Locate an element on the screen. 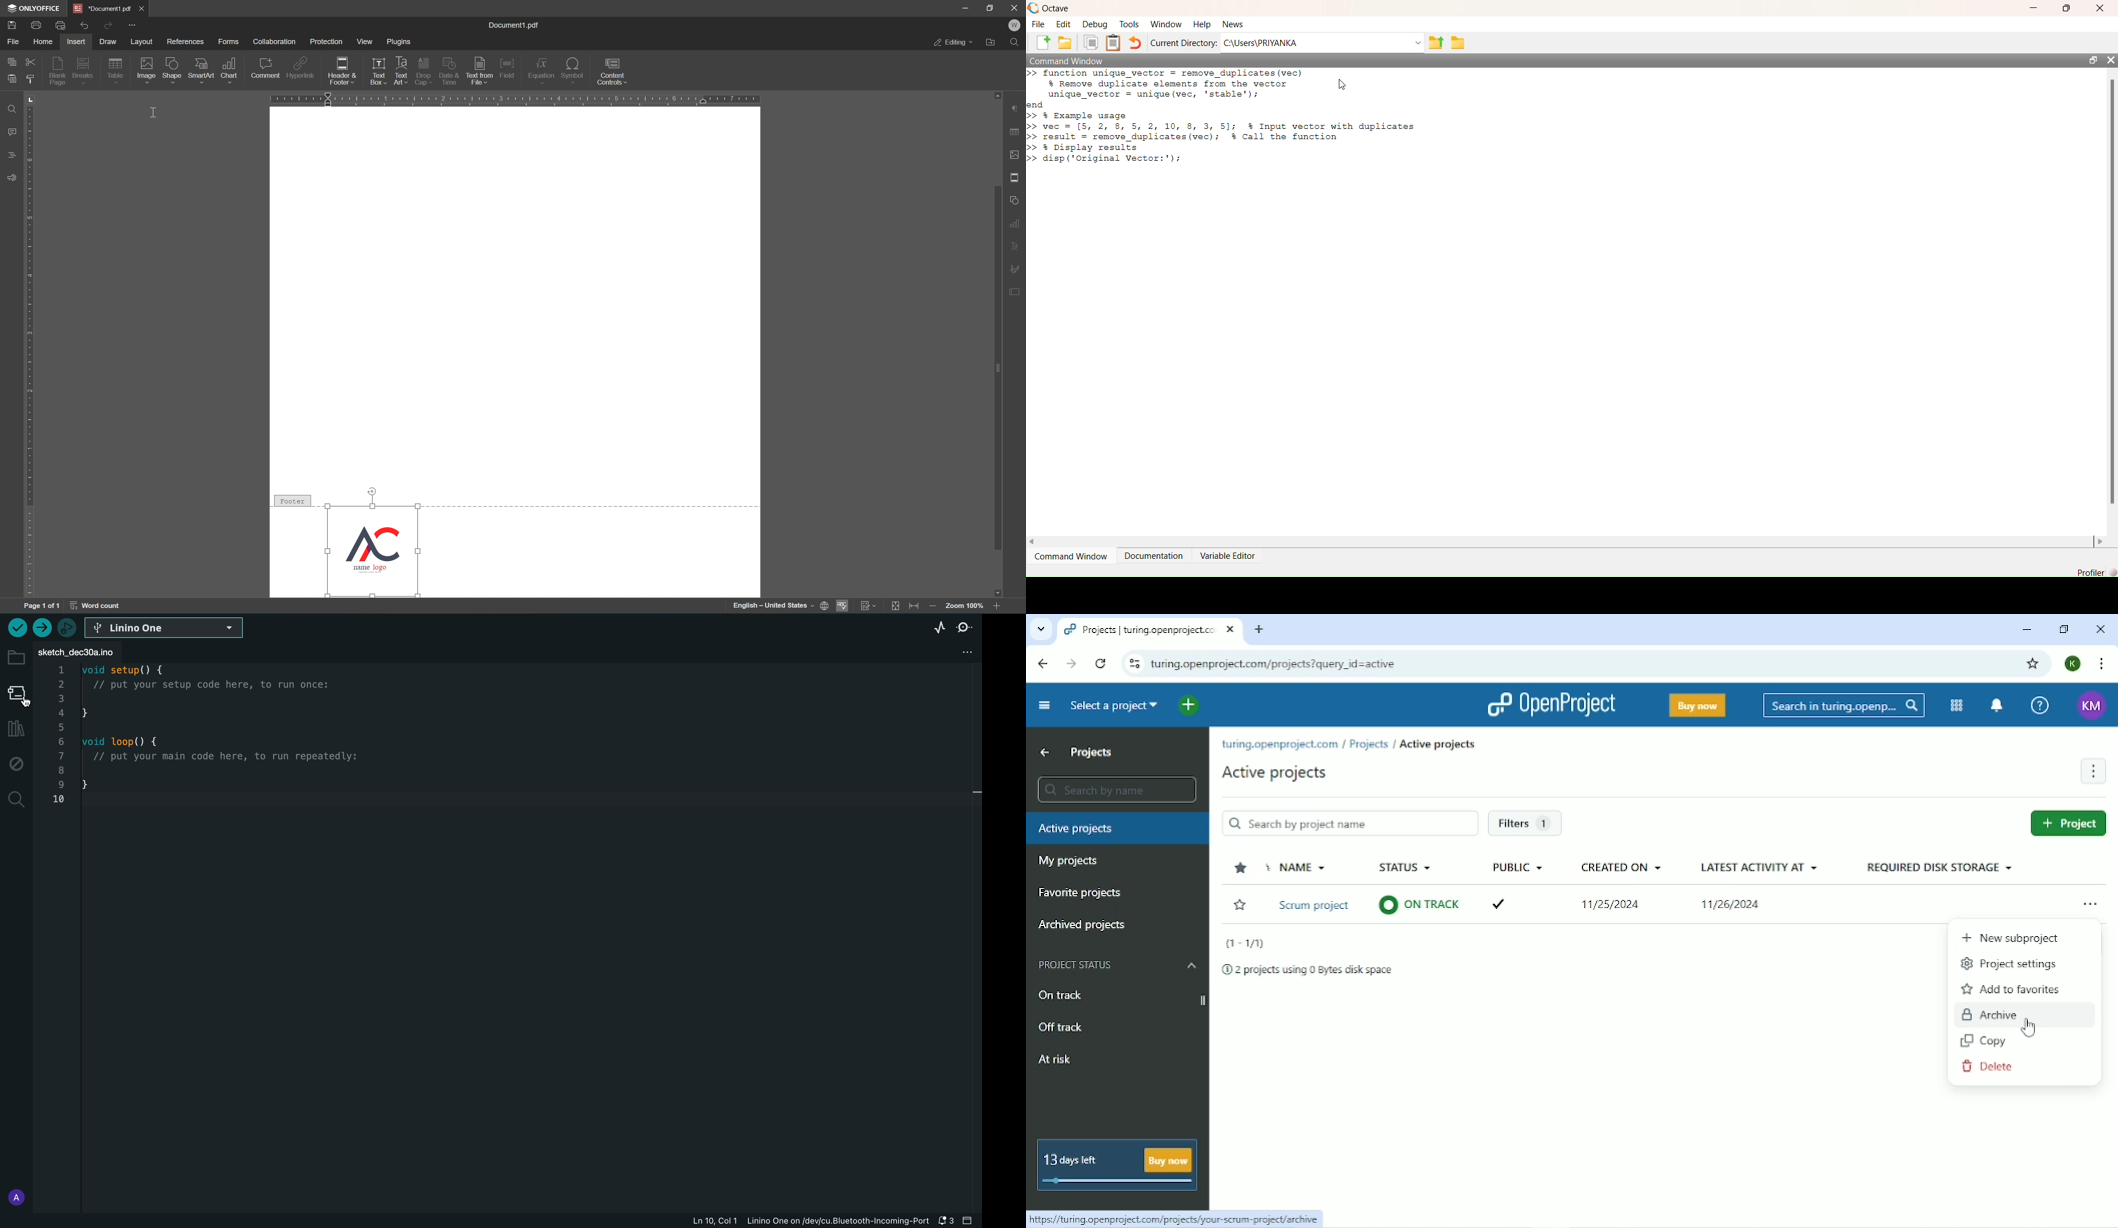 The height and width of the screenshot is (1232, 2128). Up is located at coordinates (1044, 753).